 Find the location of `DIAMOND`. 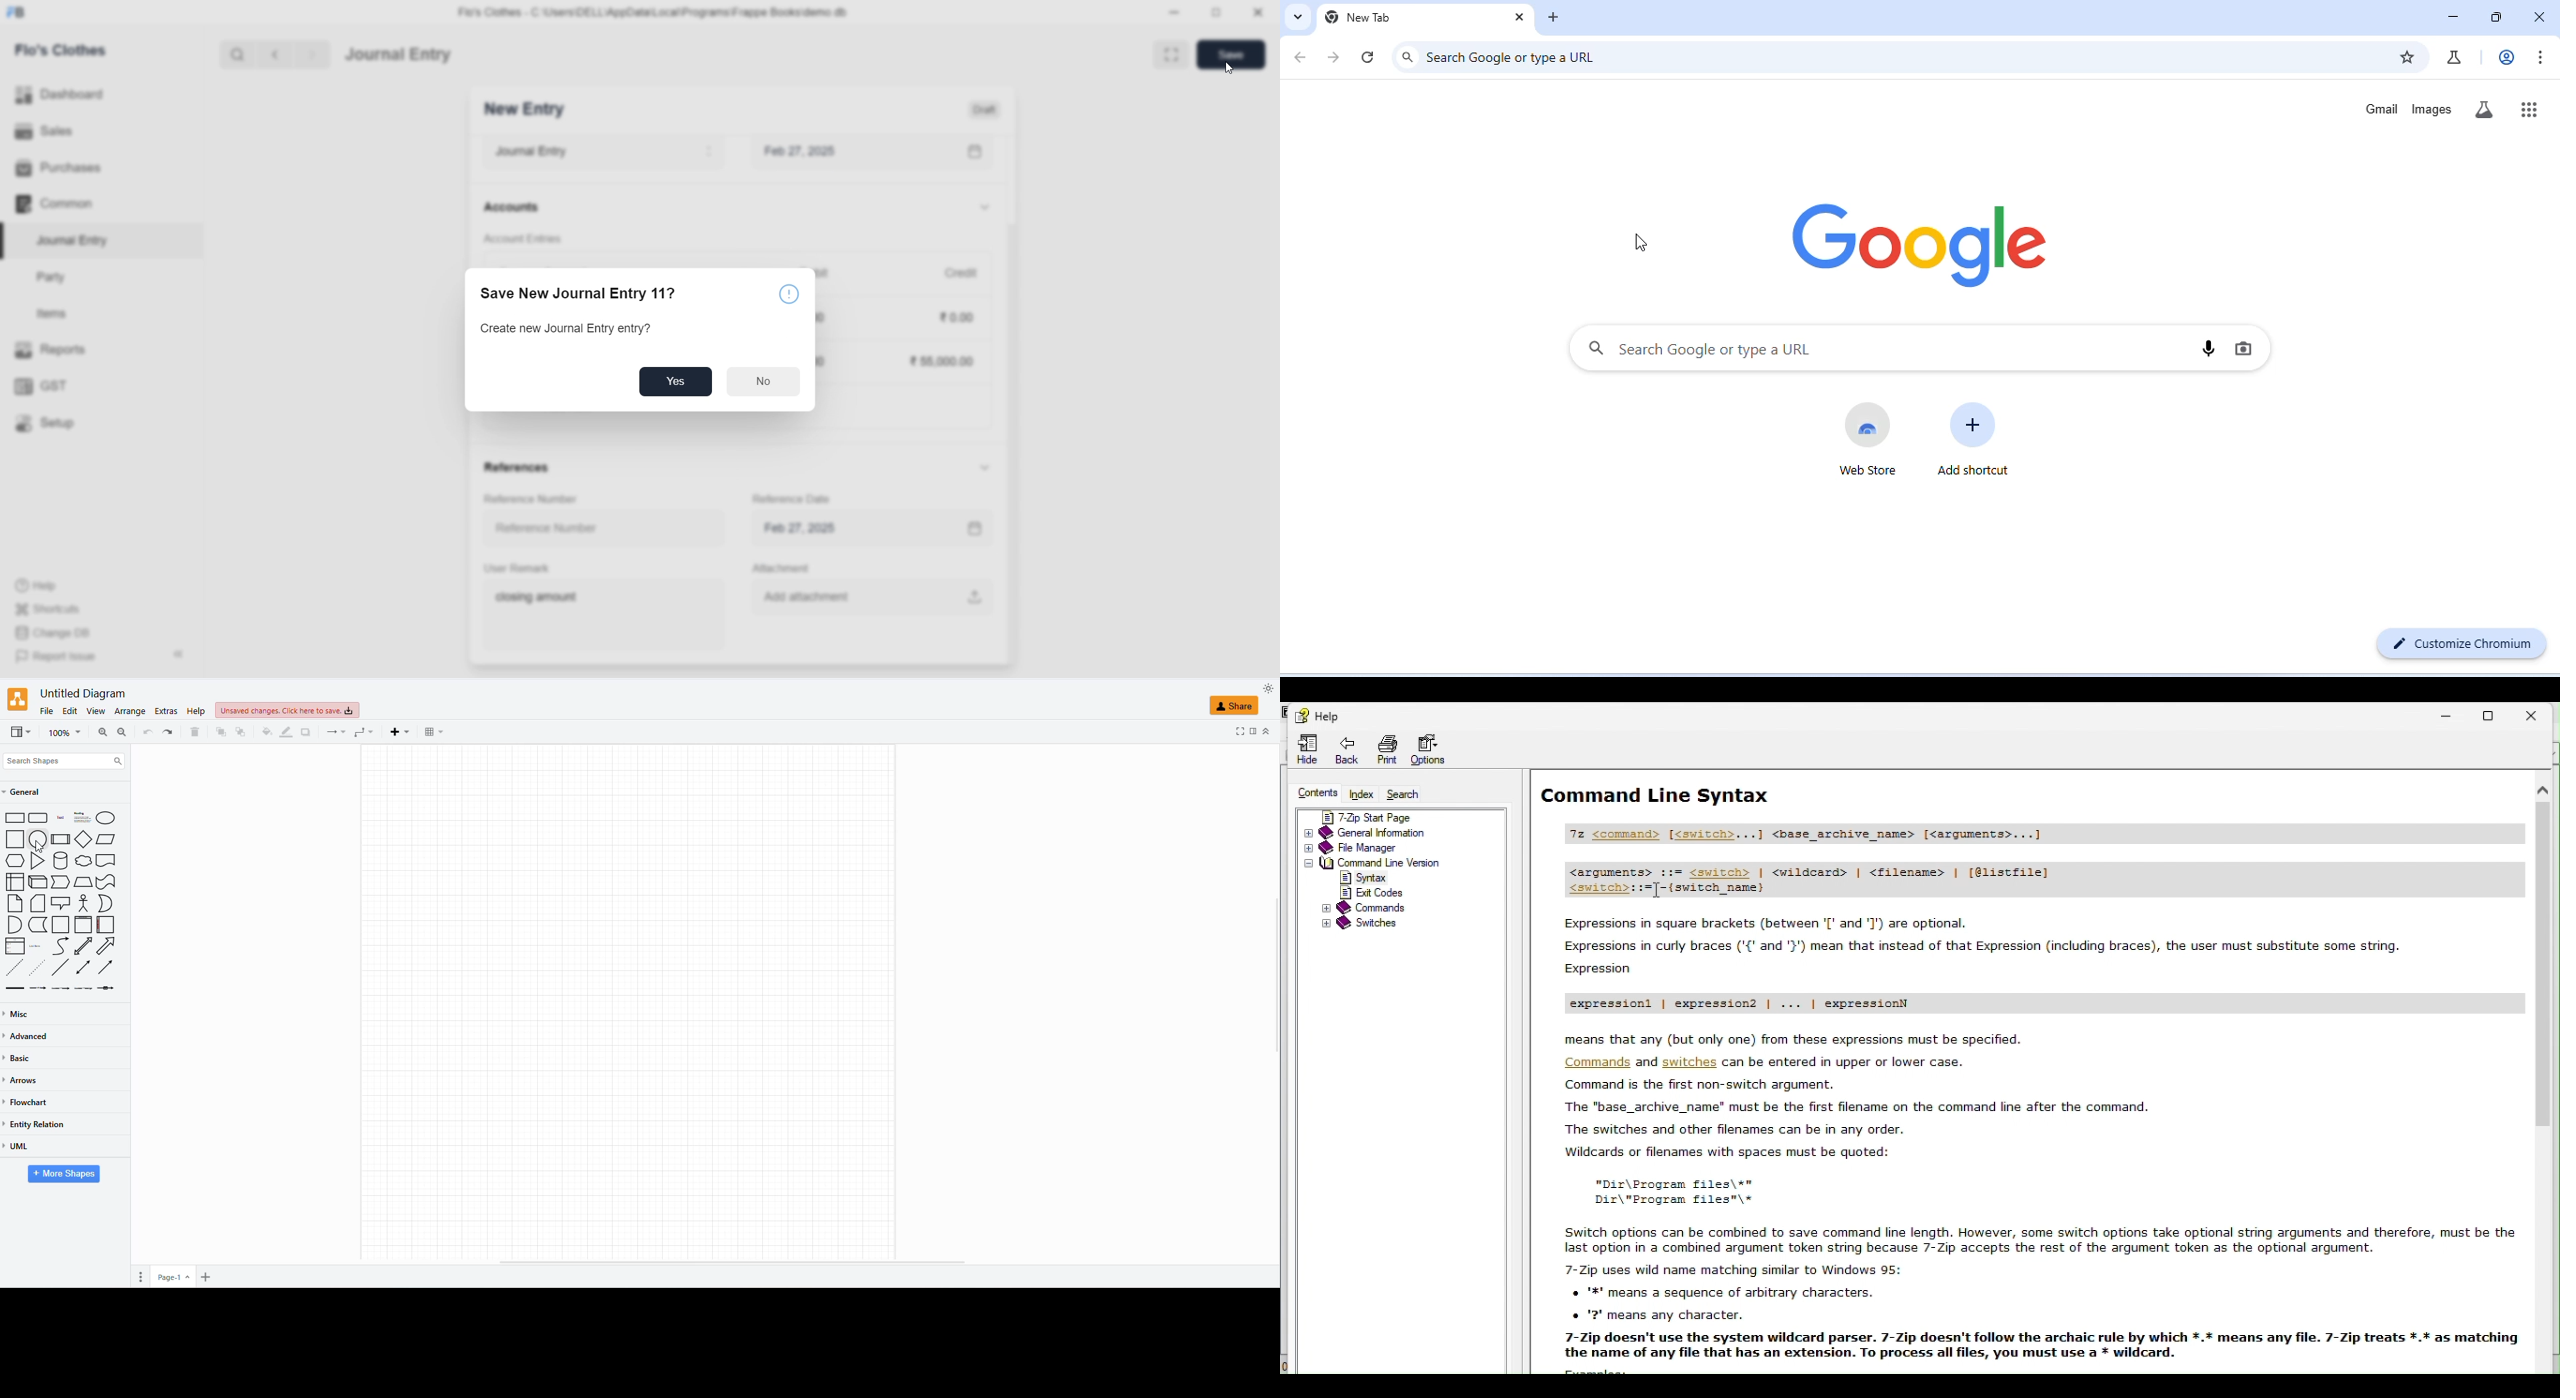

DIAMOND is located at coordinates (82, 840).